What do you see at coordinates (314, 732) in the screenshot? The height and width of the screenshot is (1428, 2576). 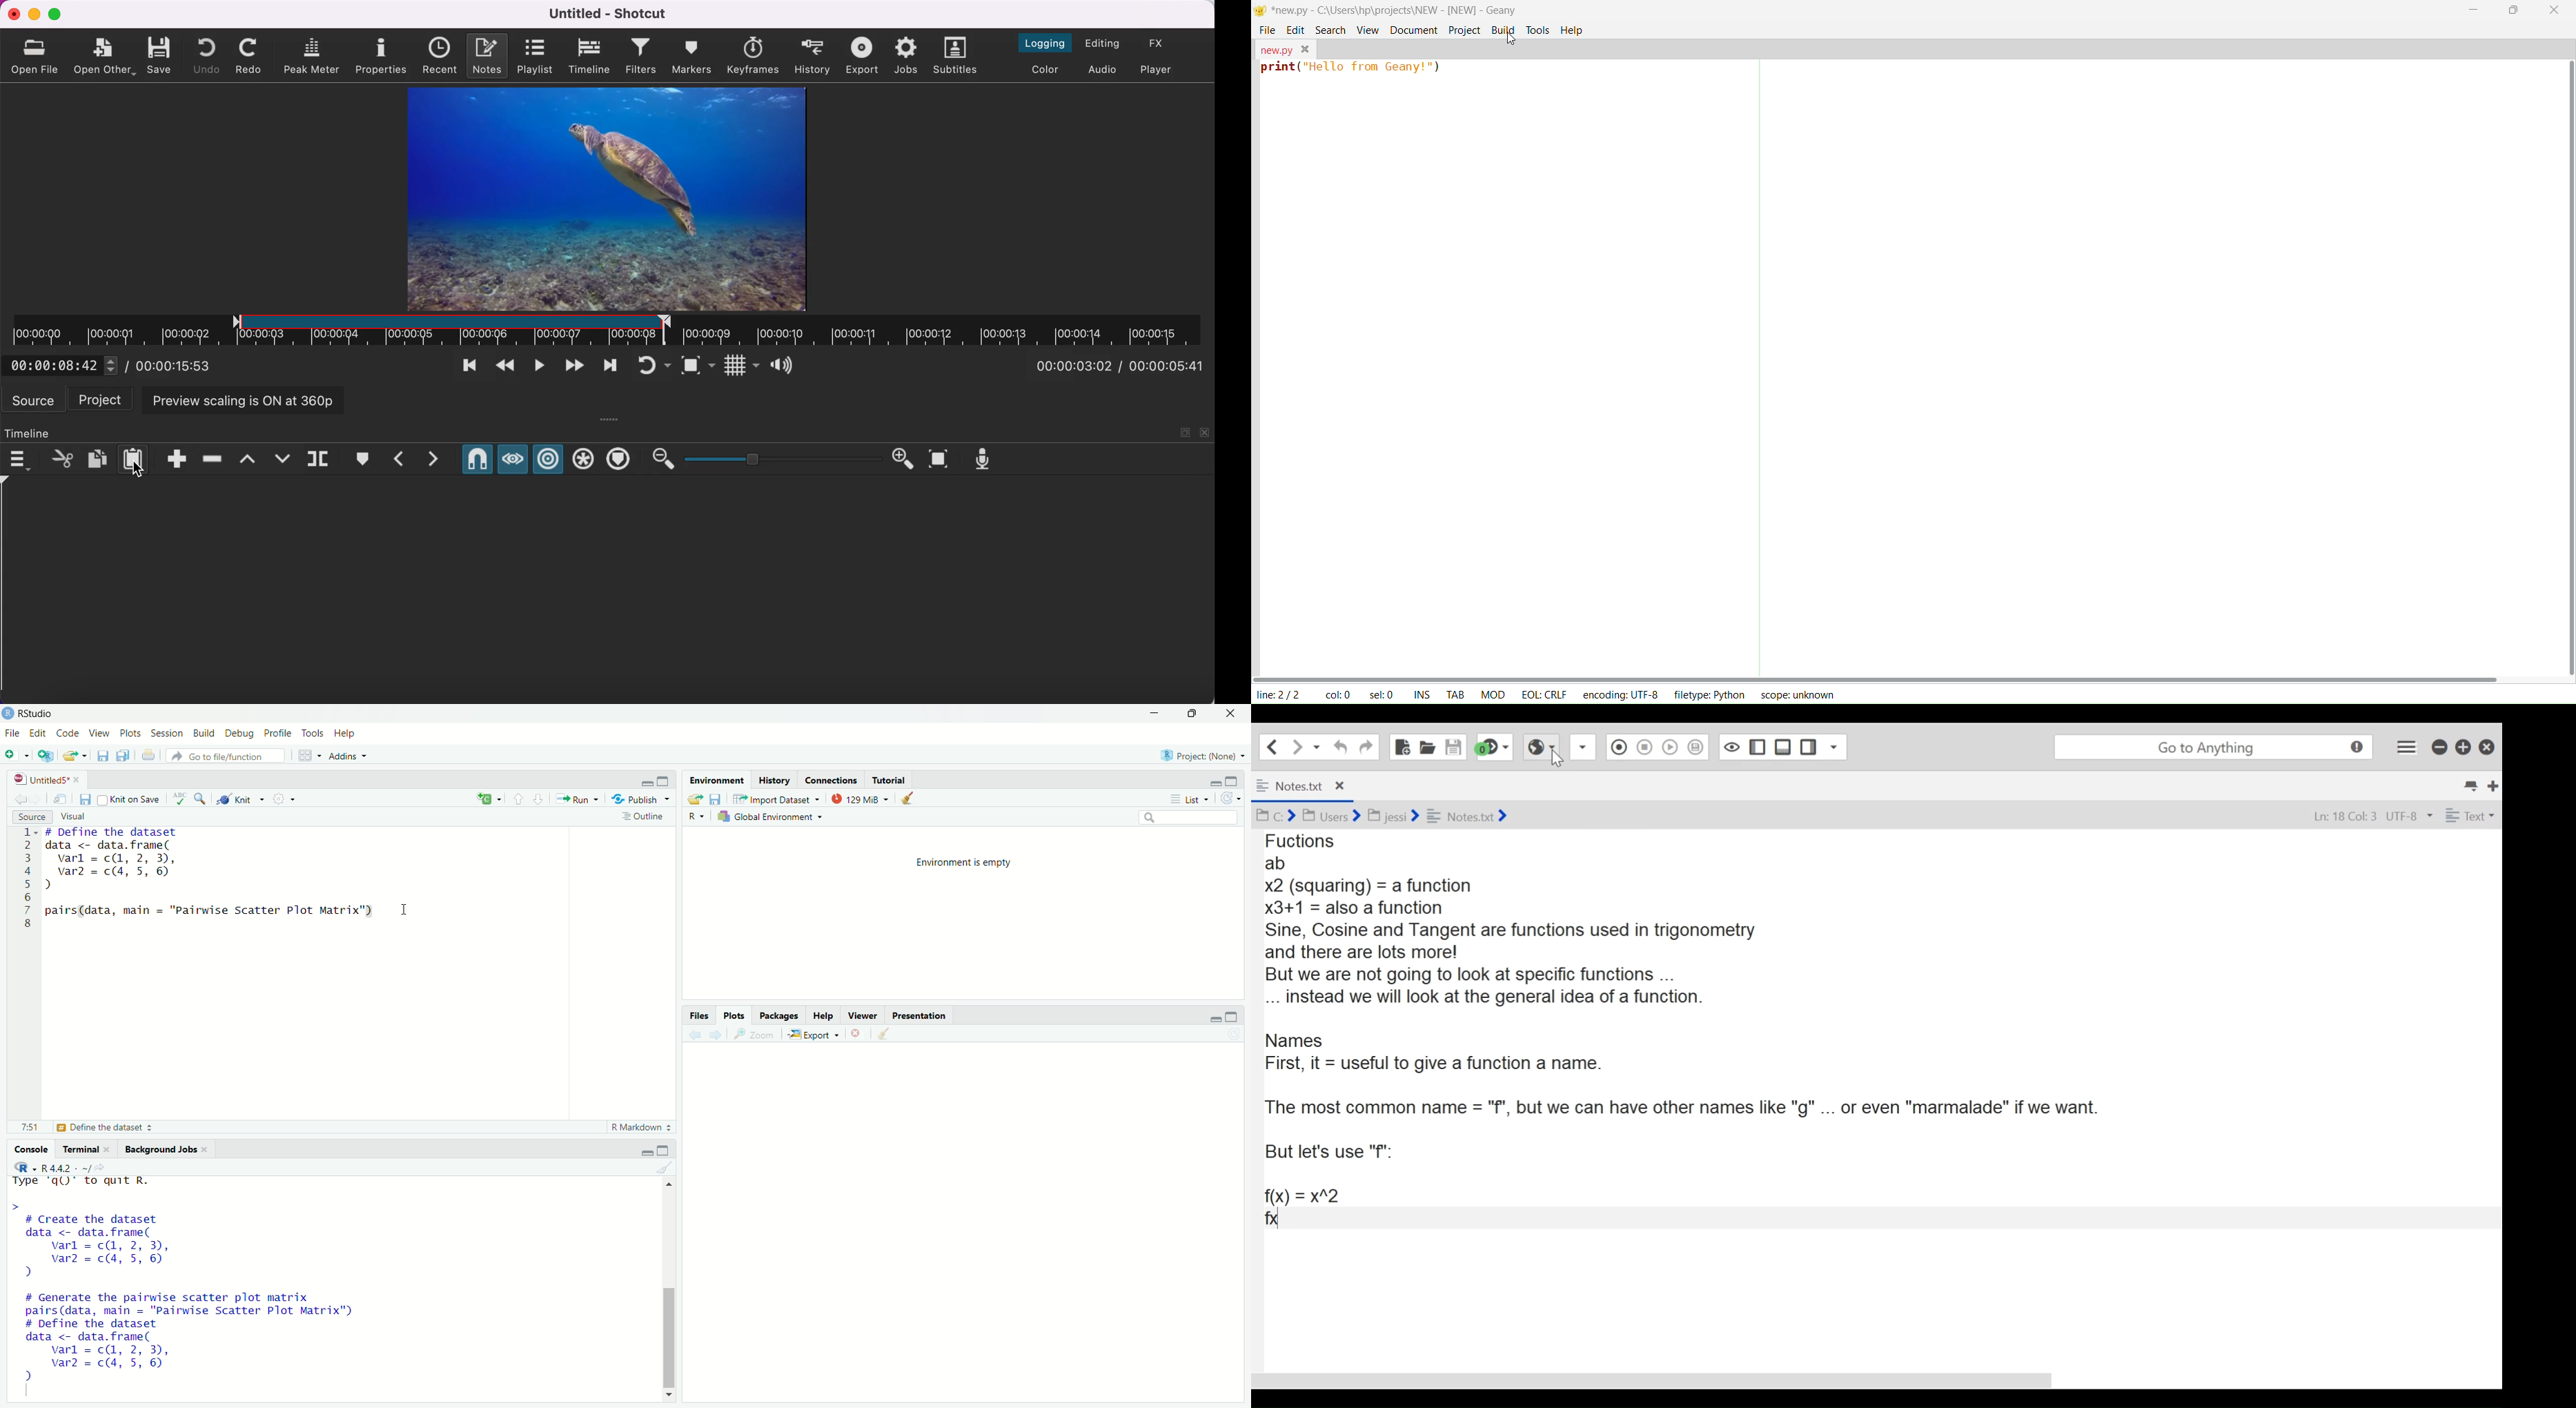 I see `Tools` at bounding box center [314, 732].